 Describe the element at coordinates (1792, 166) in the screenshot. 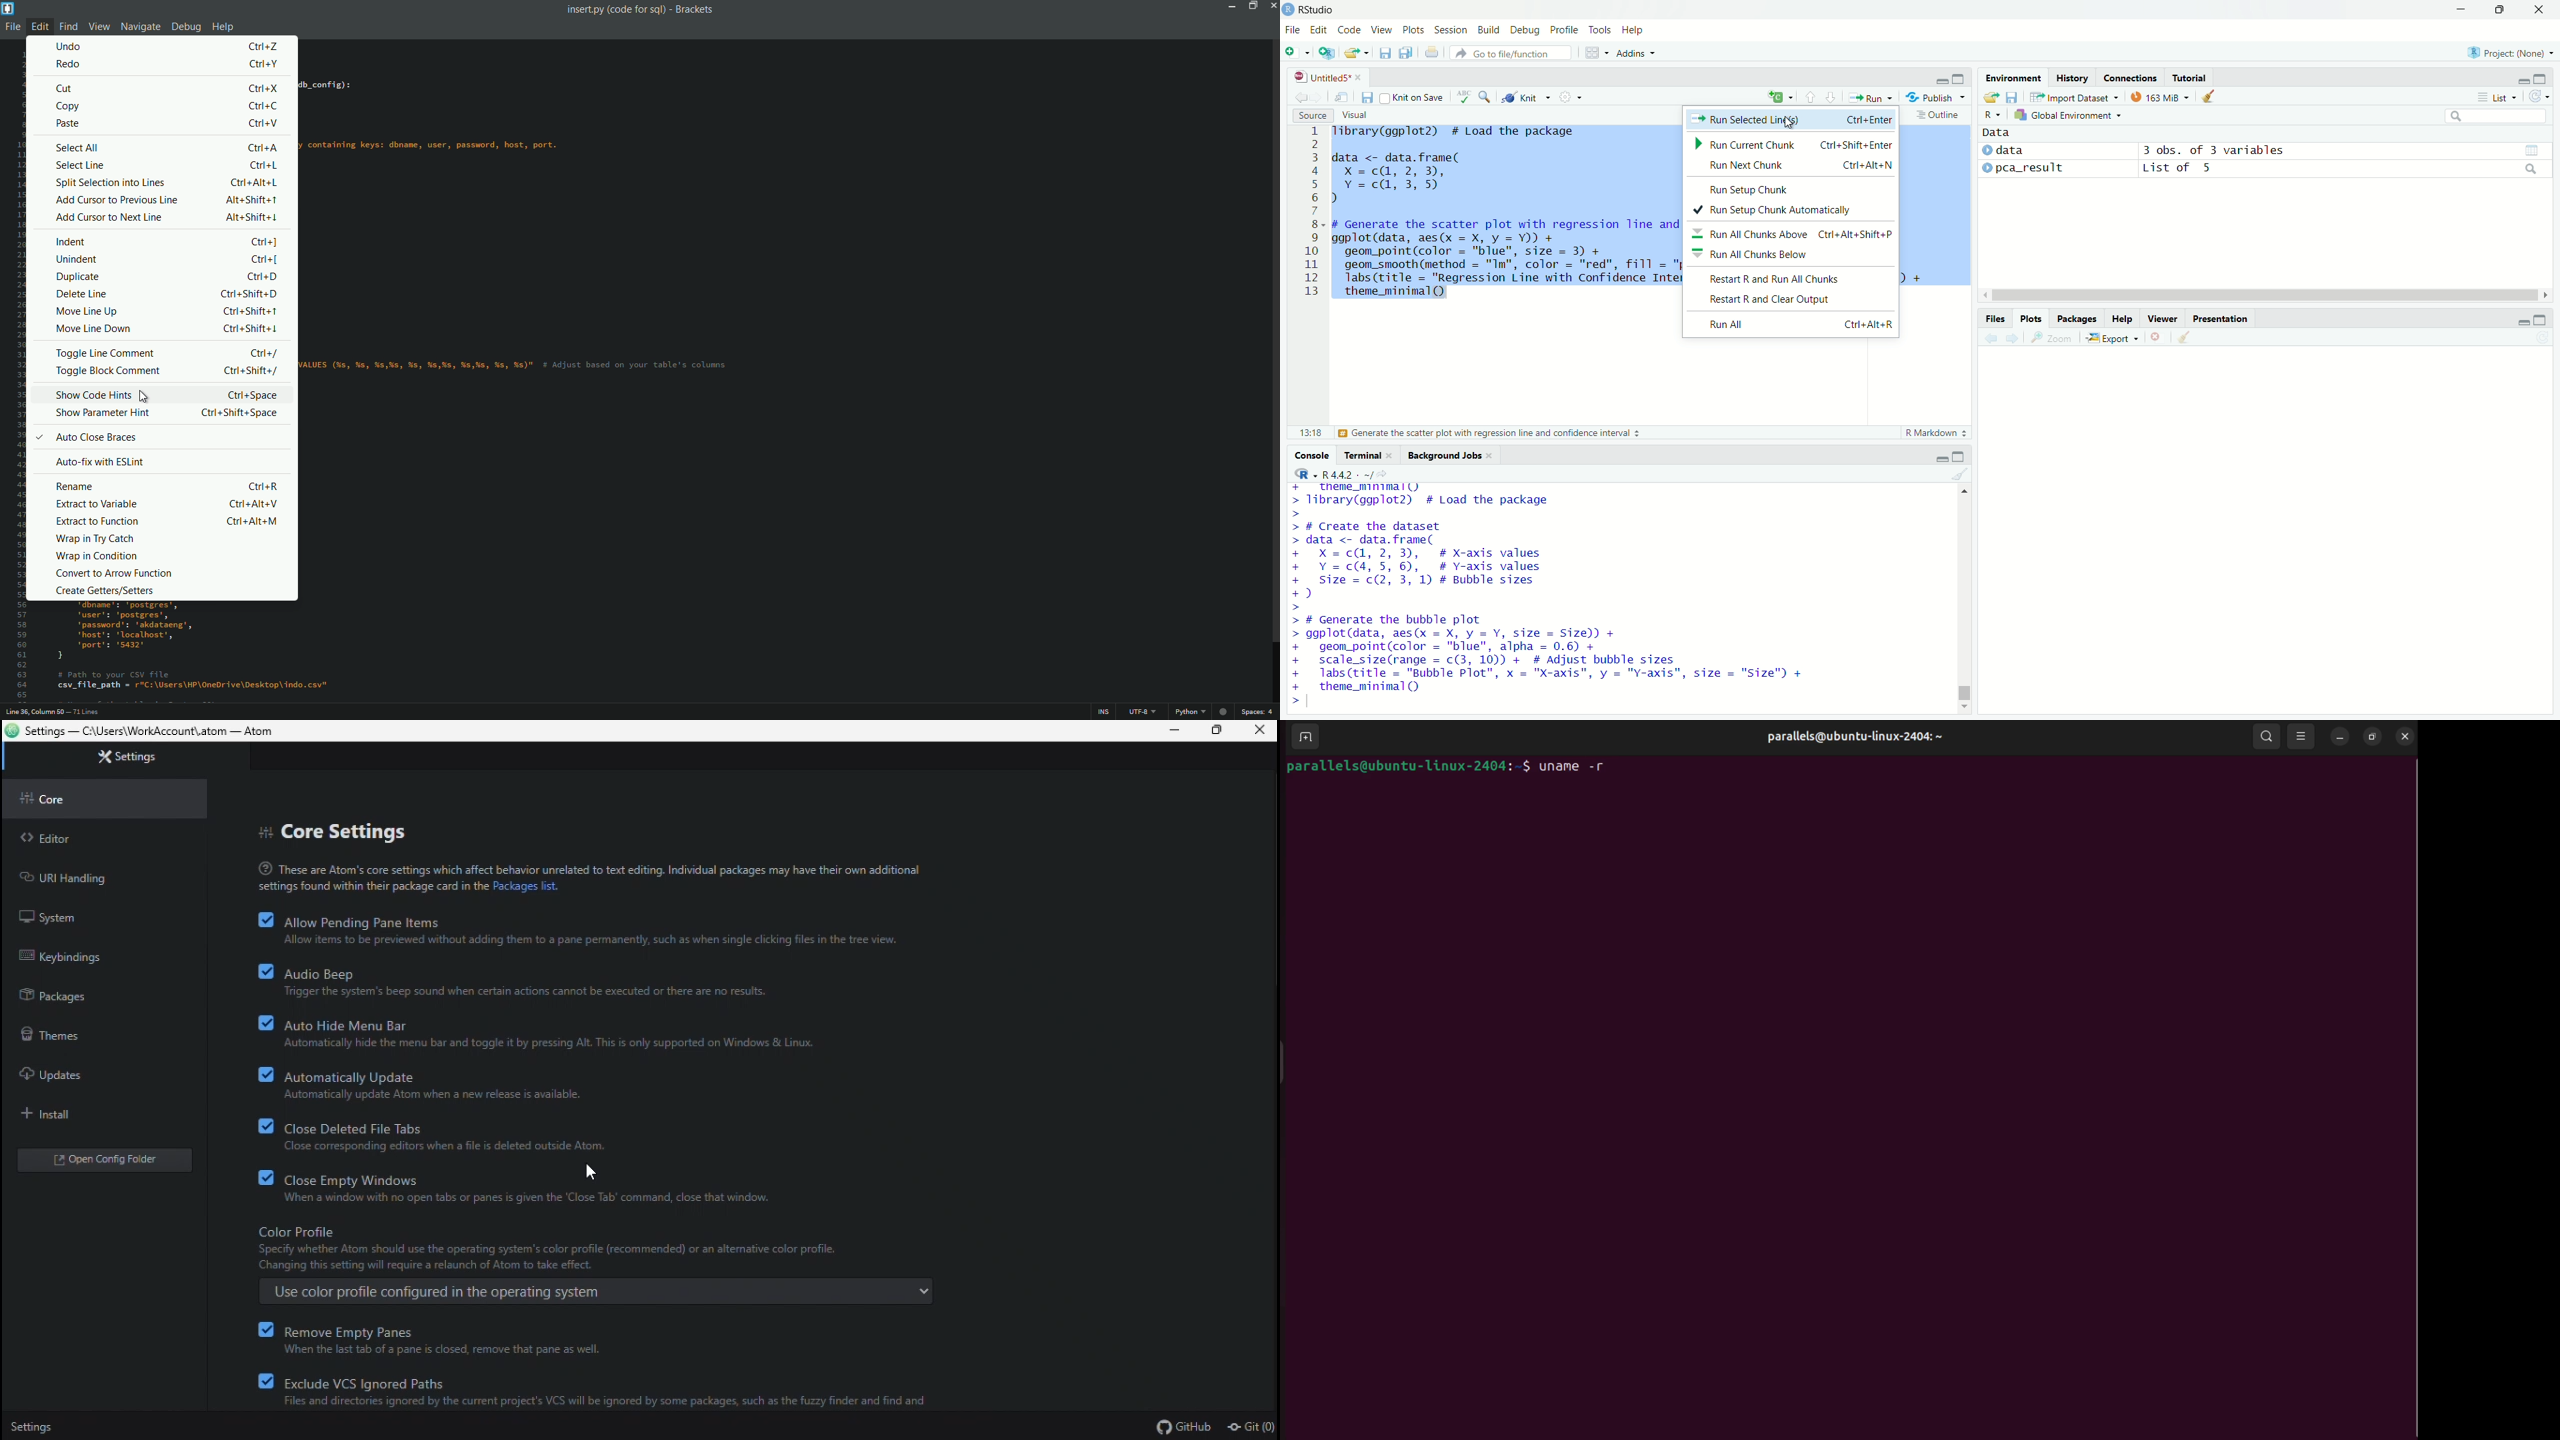

I see `Run Next Chunk Ctrl+Alt+N` at that location.